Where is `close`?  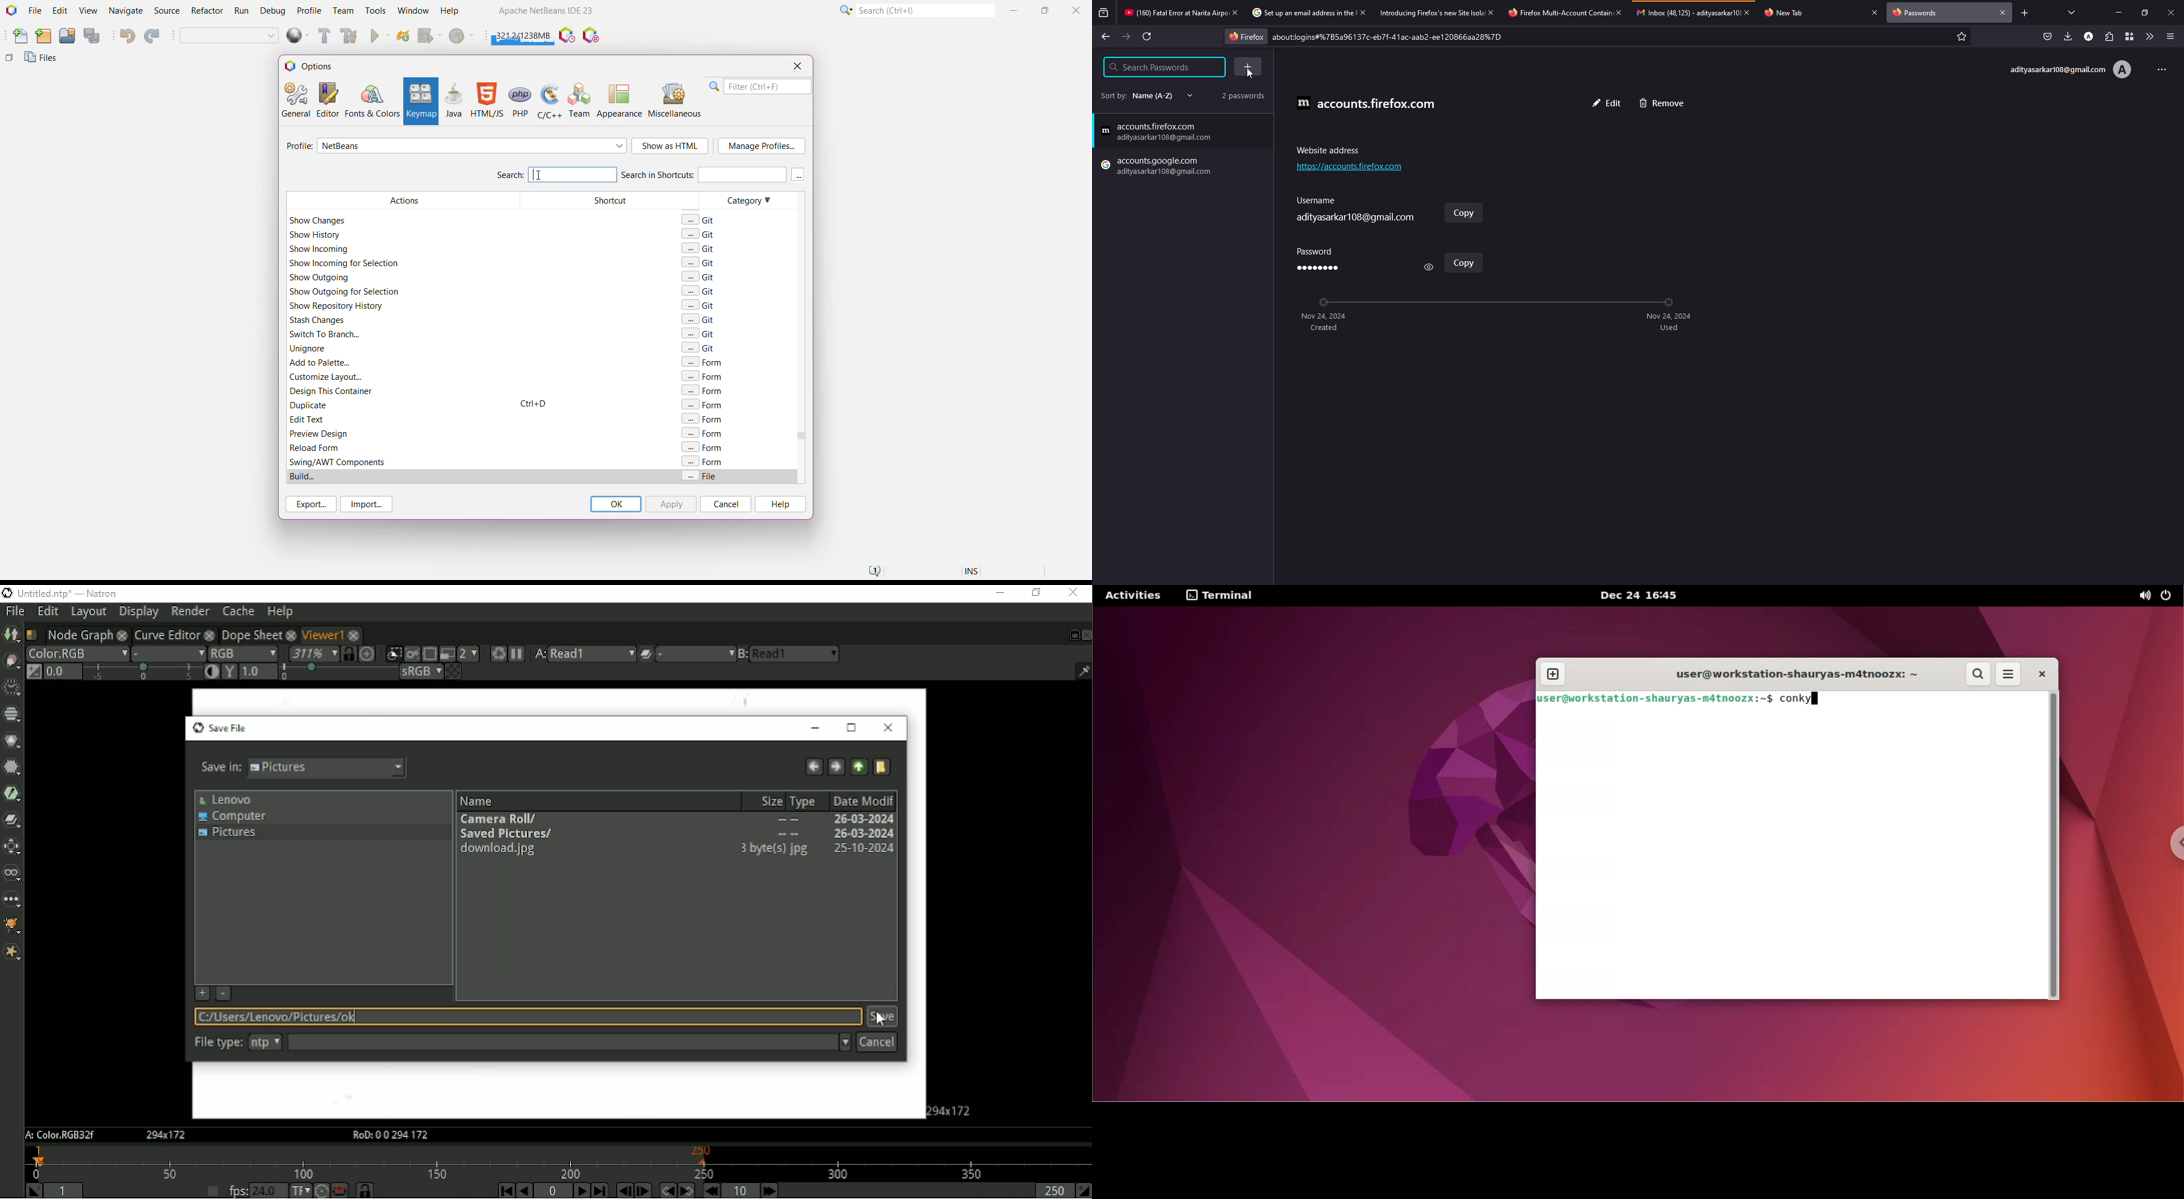 close is located at coordinates (2003, 11).